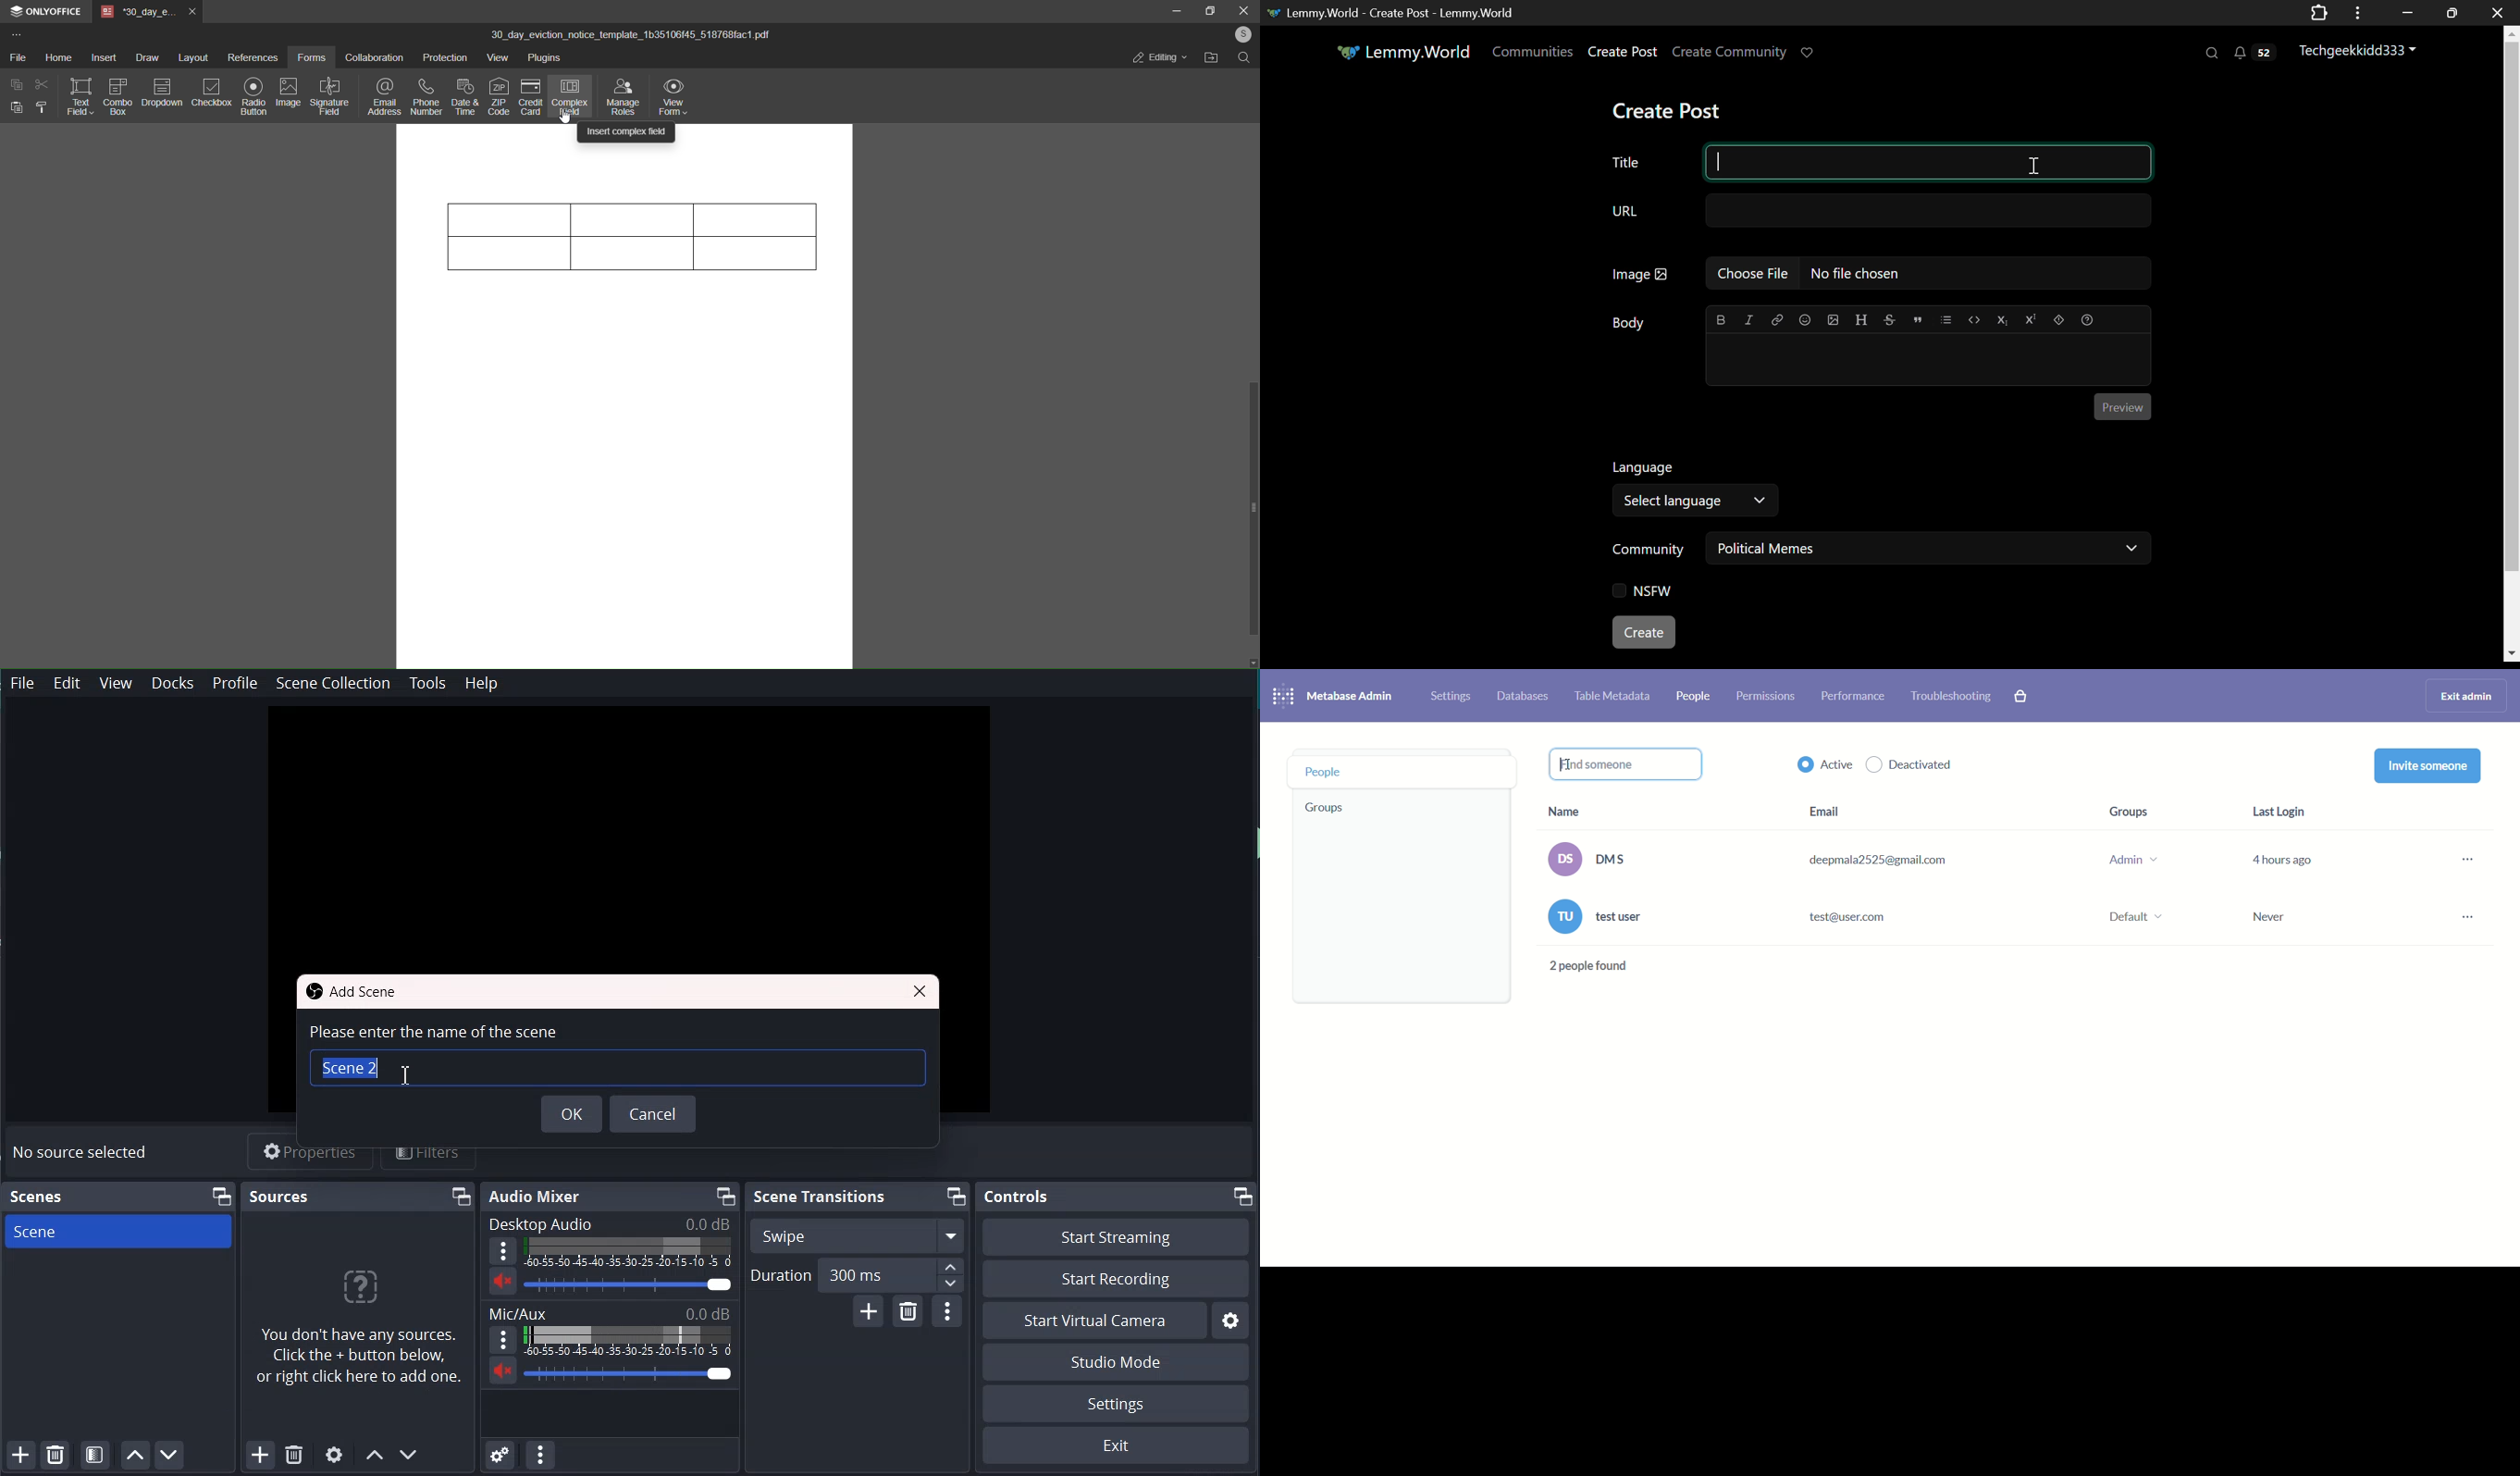 This screenshot has height=1484, width=2520. Describe the element at coordinates (724, 1196) in the screenshot. I see `Maximize` at that location.